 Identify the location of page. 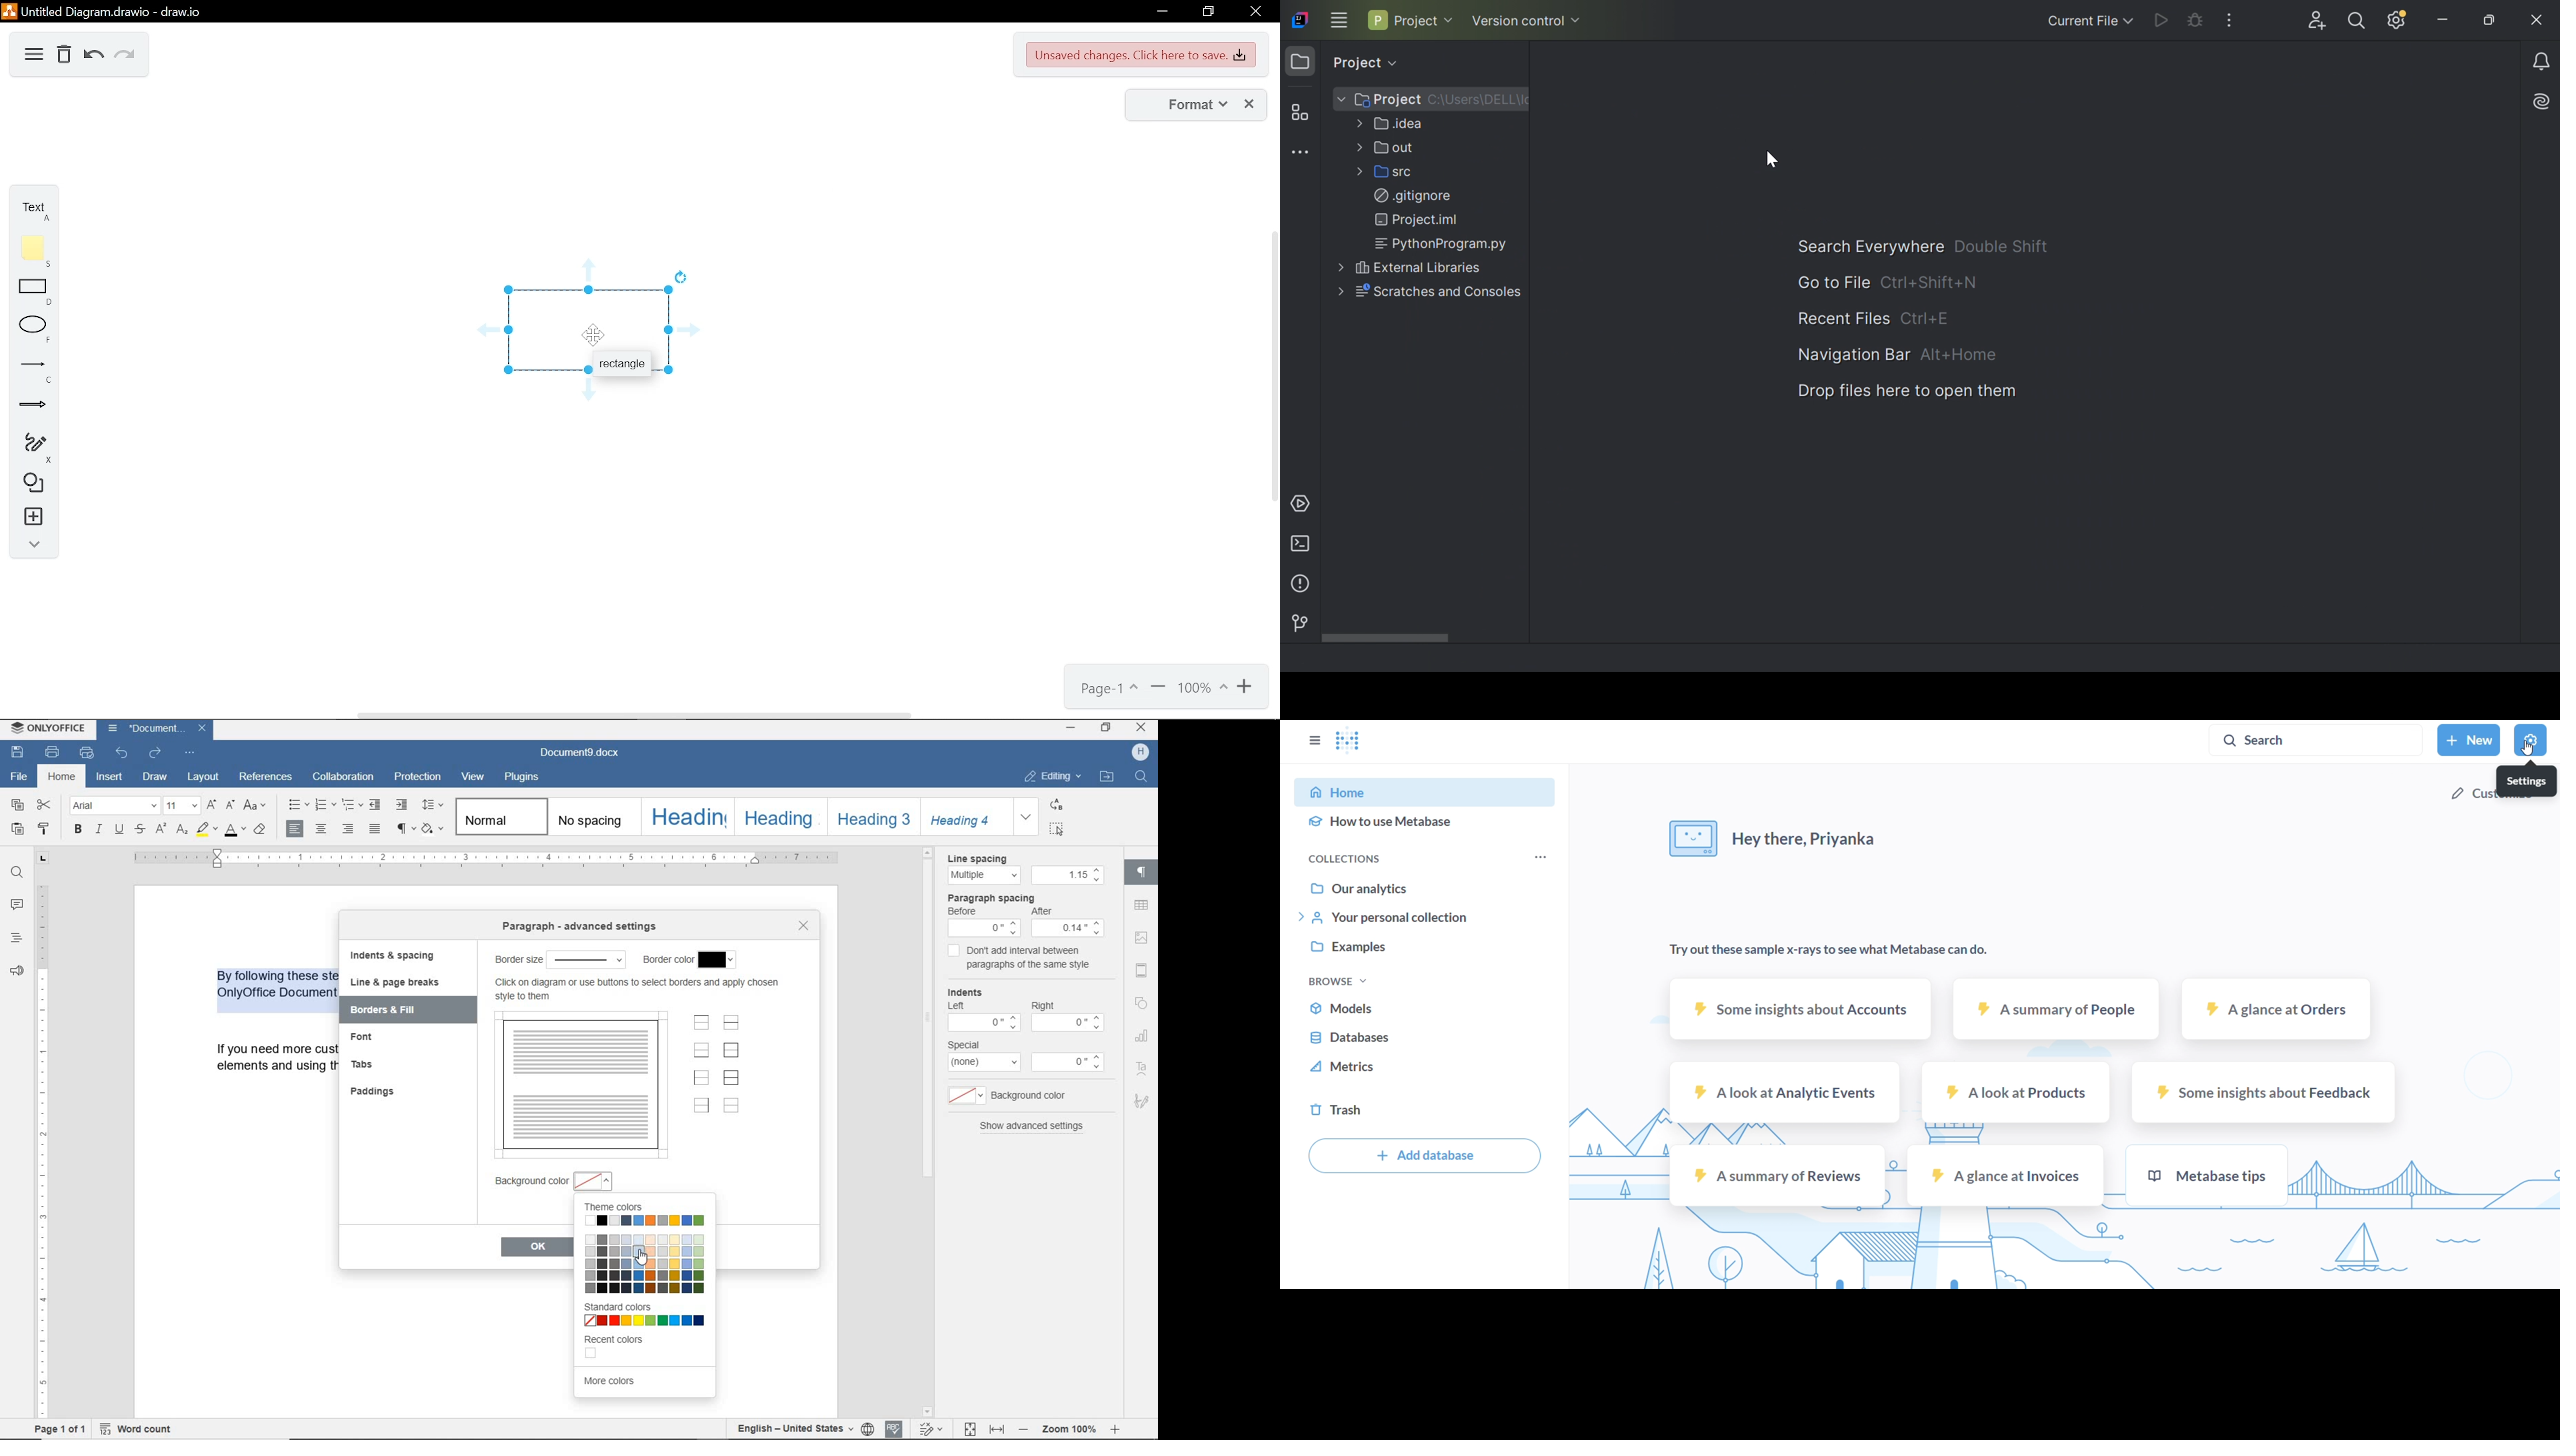
(1111, 688).